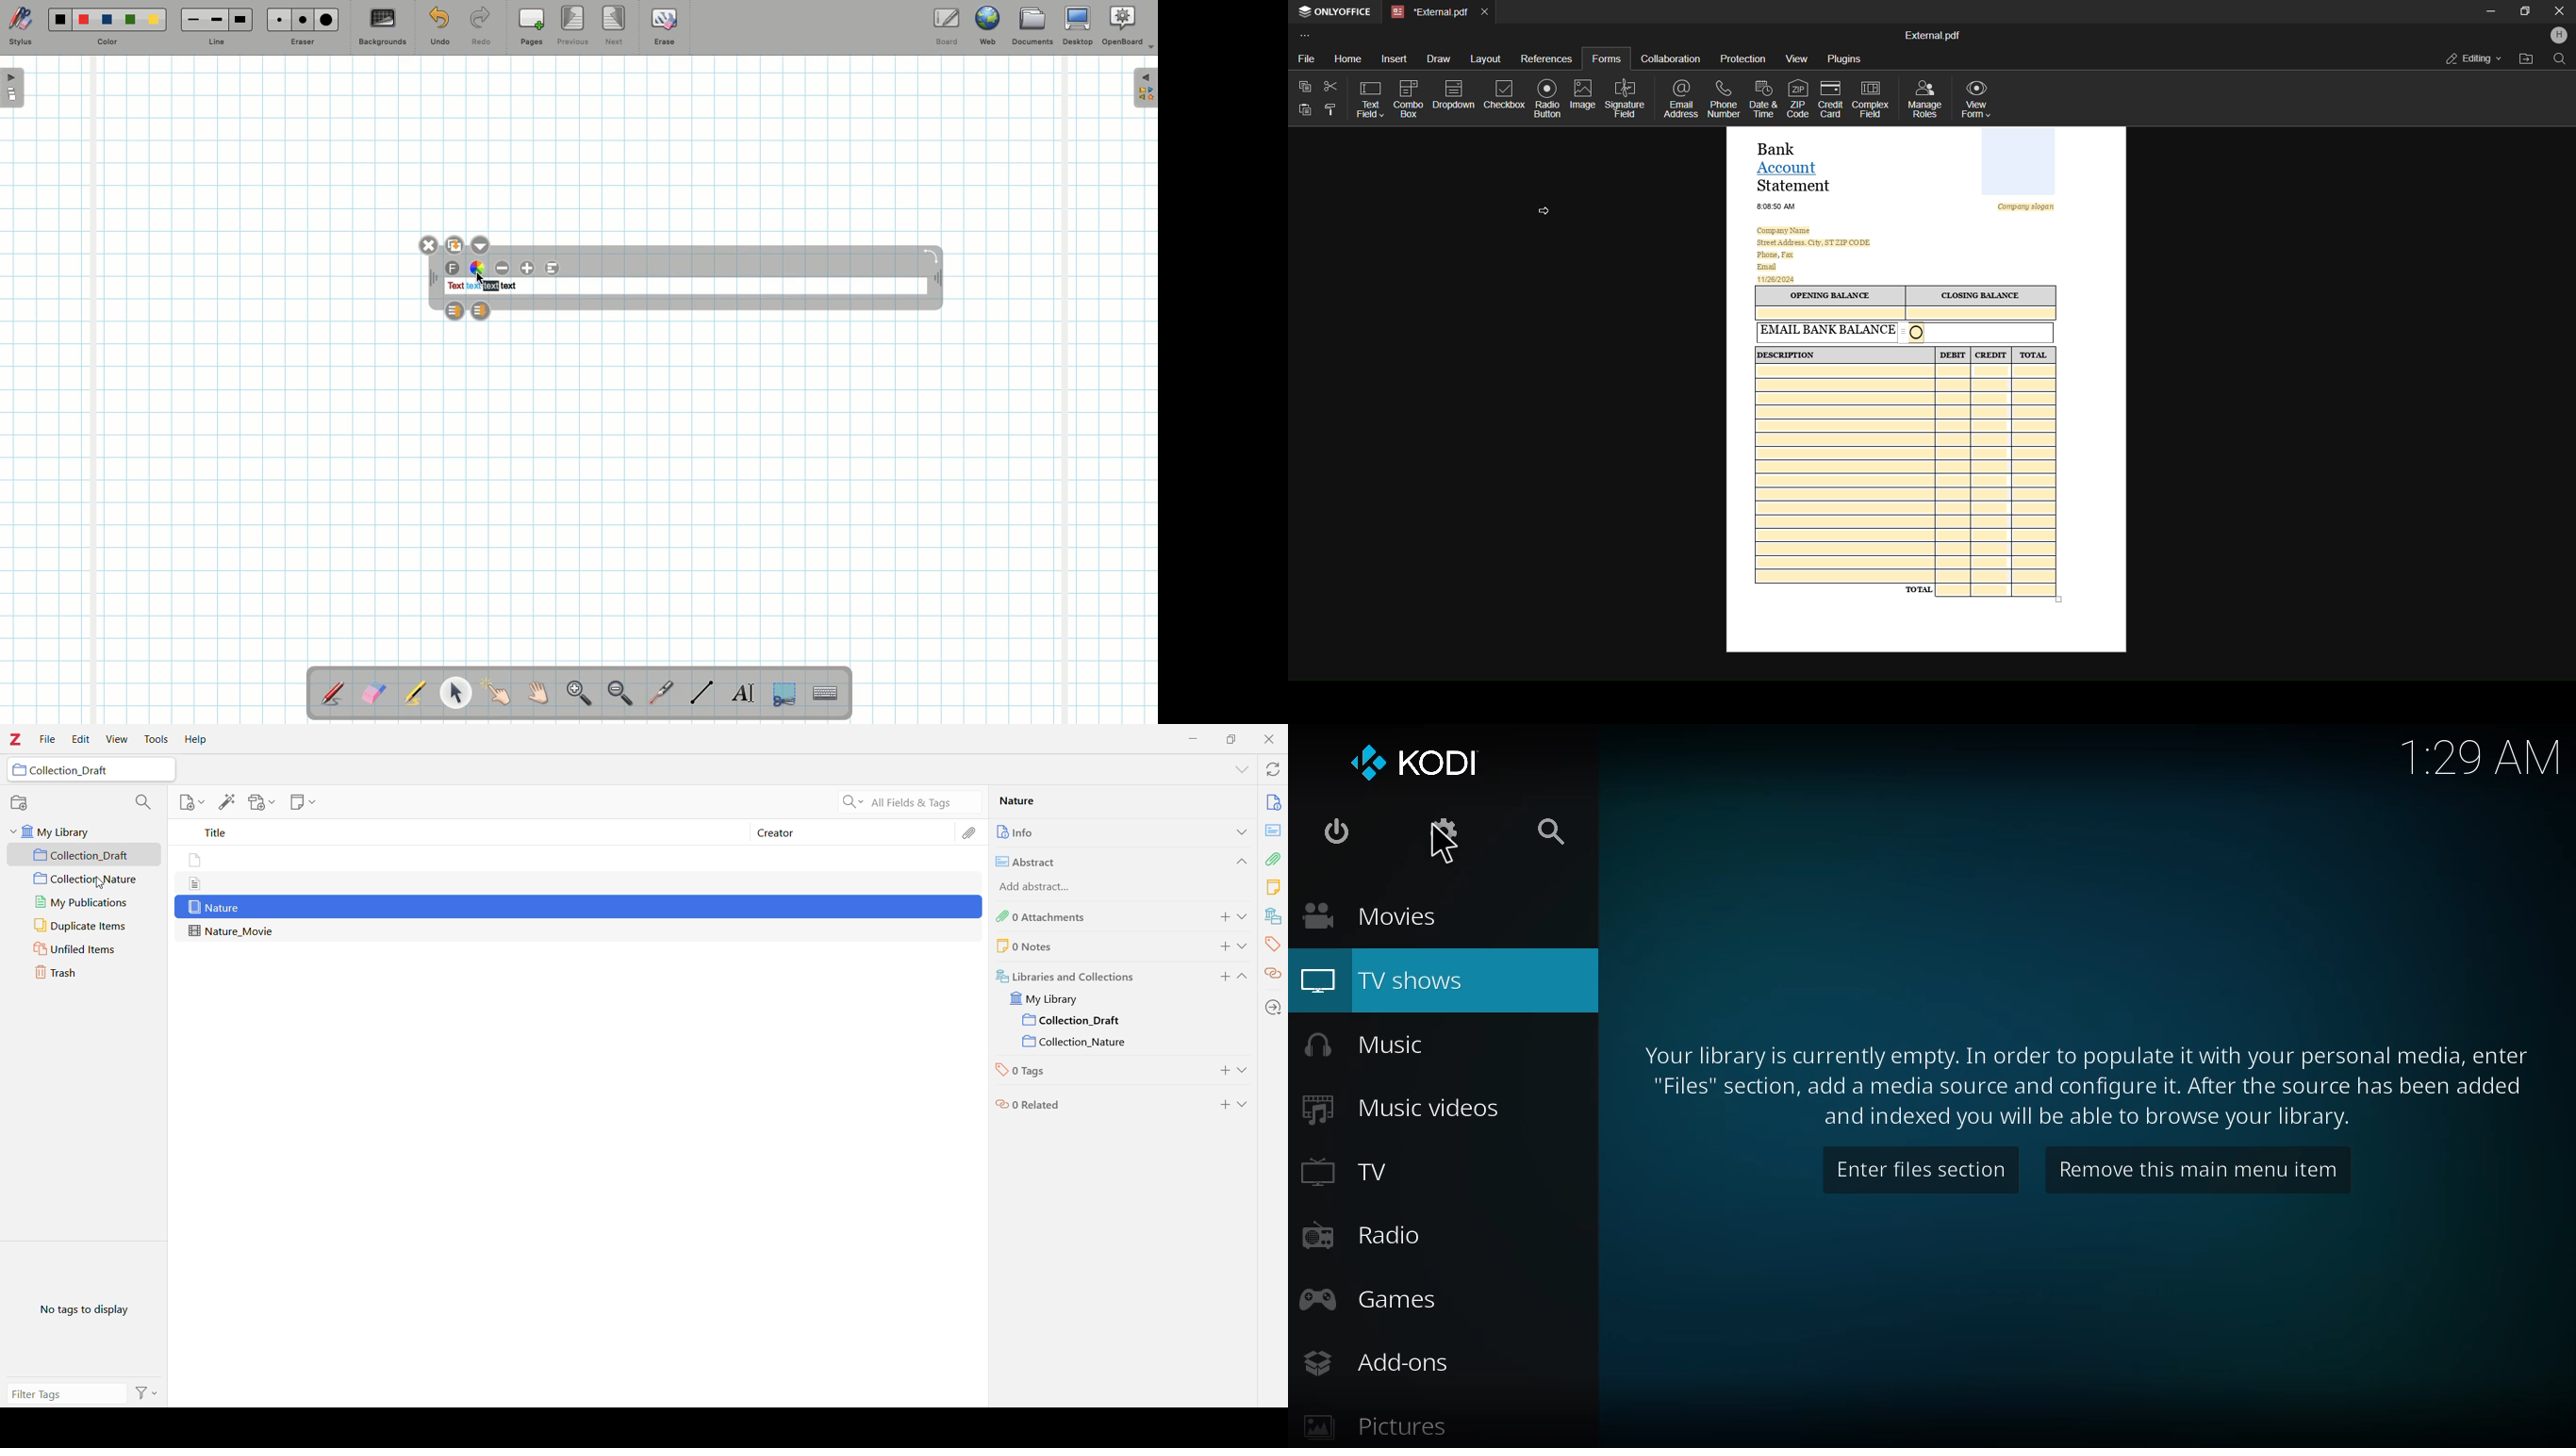  I want to click on Expand Section, so click(1244, 917).